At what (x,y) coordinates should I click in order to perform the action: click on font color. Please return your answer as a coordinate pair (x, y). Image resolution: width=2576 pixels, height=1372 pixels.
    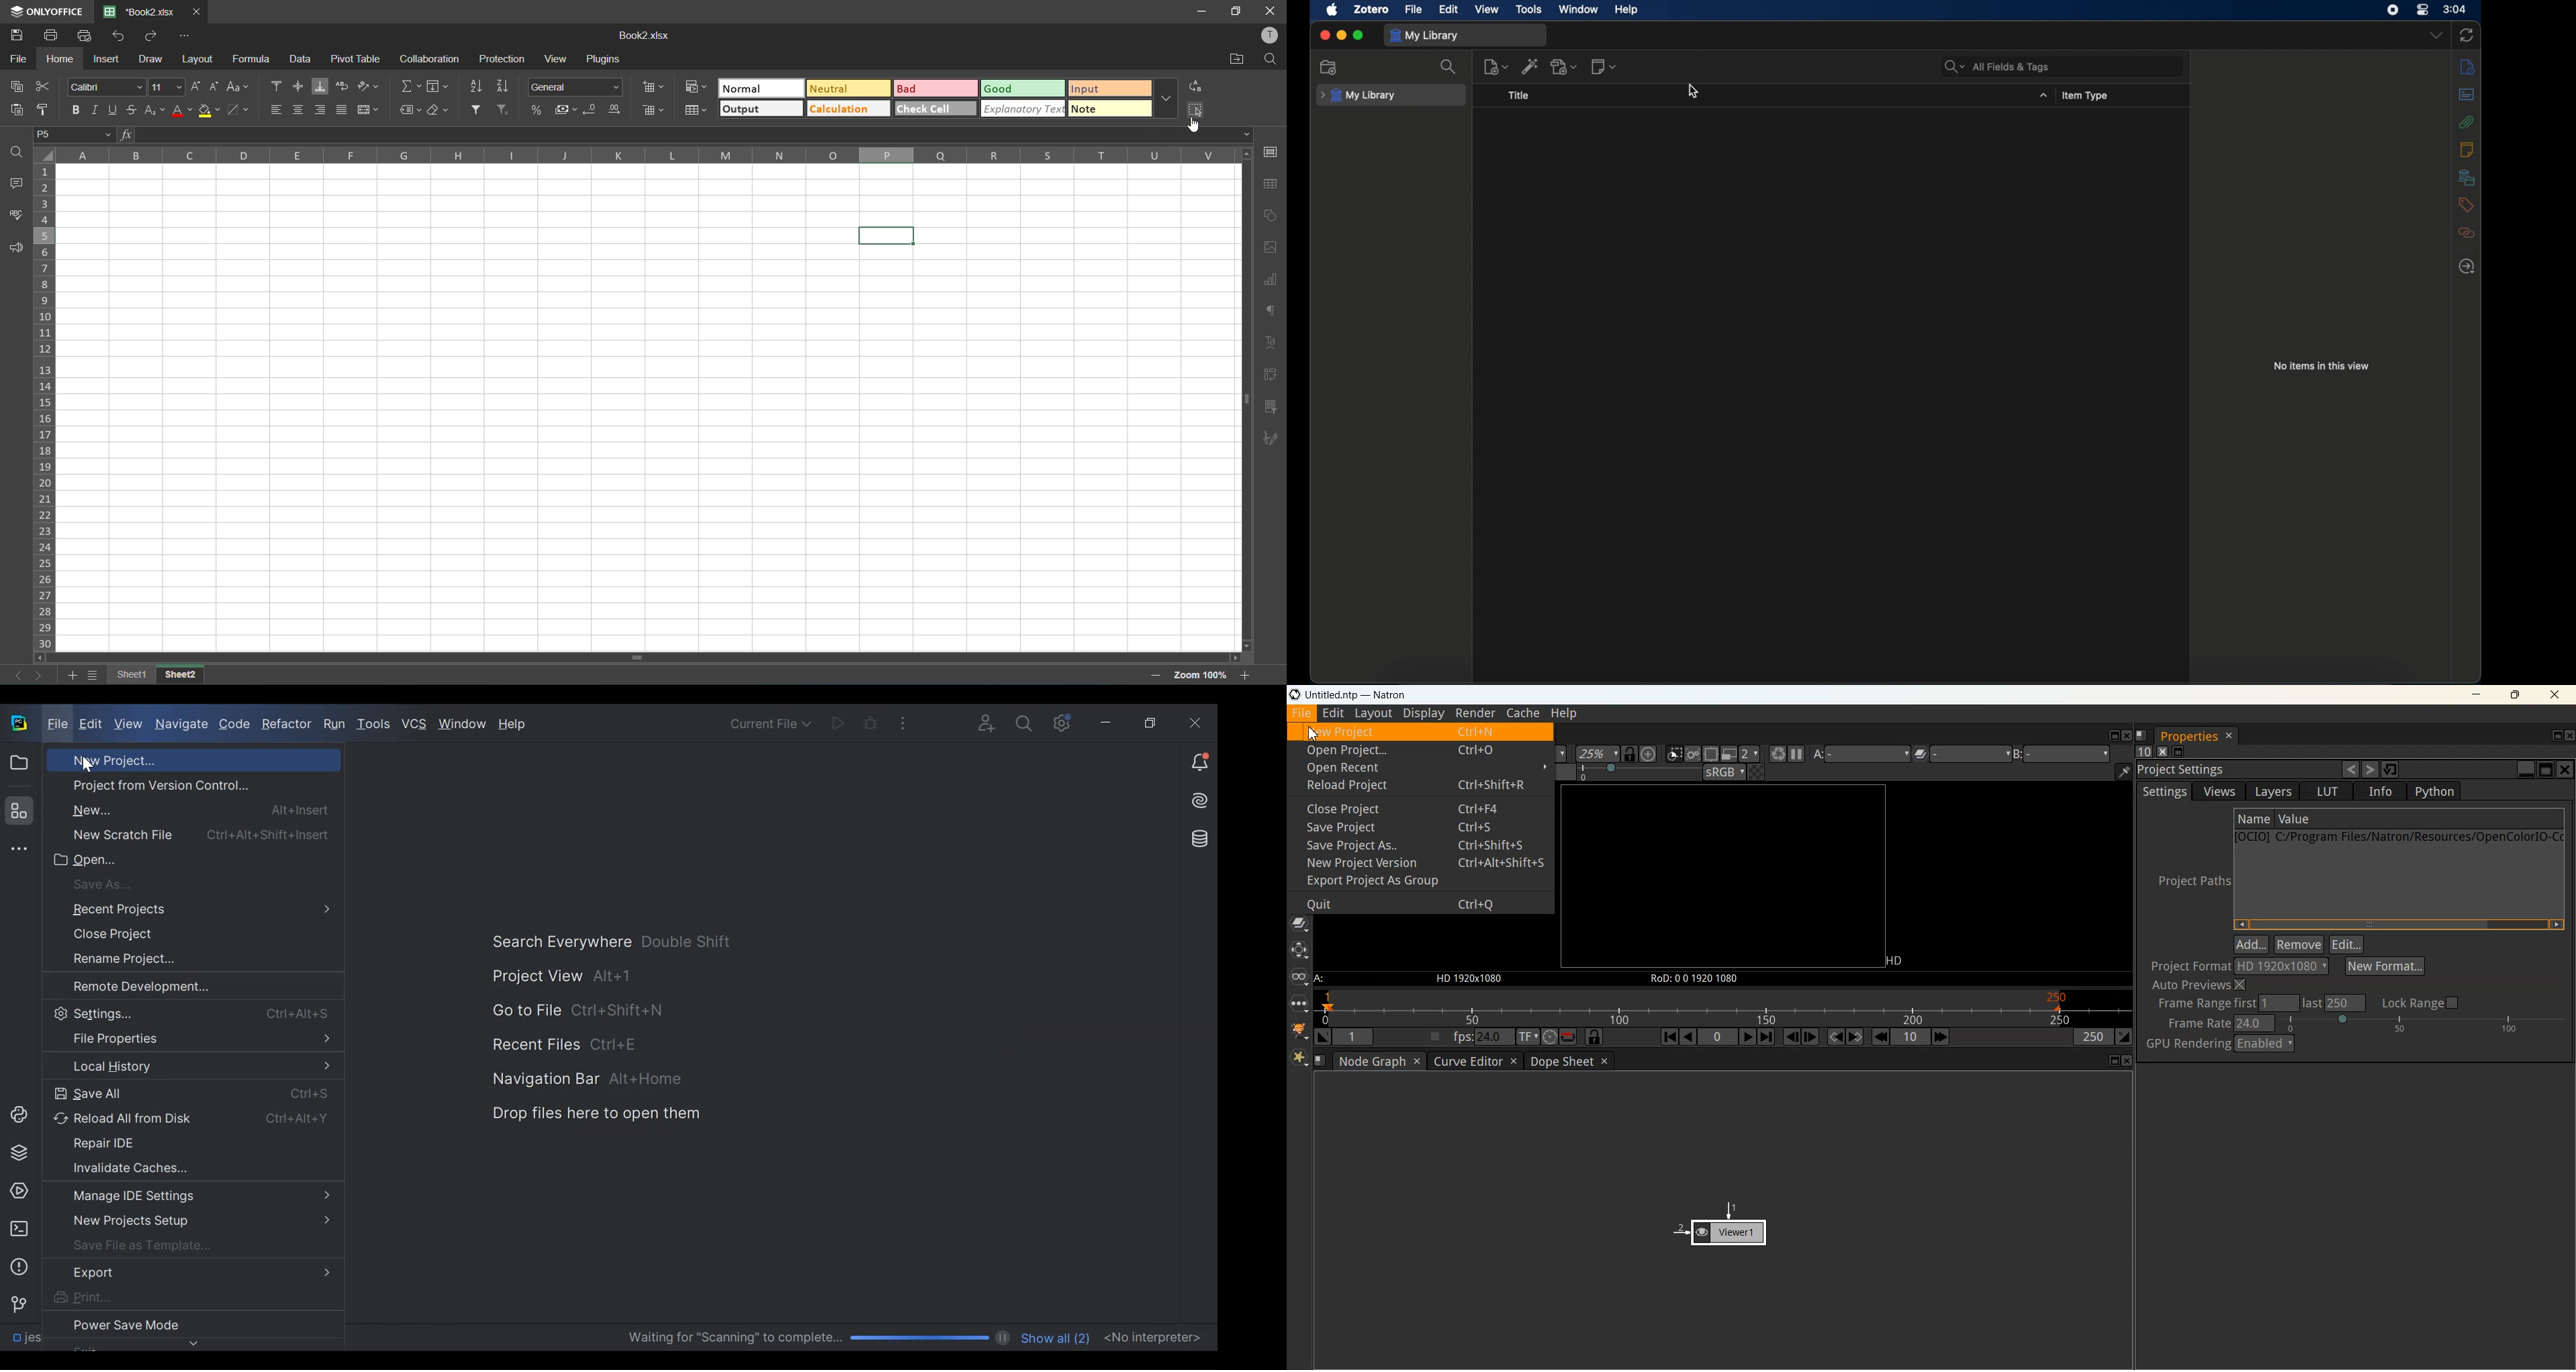
    Looking at the image, I should click on (181, 113).